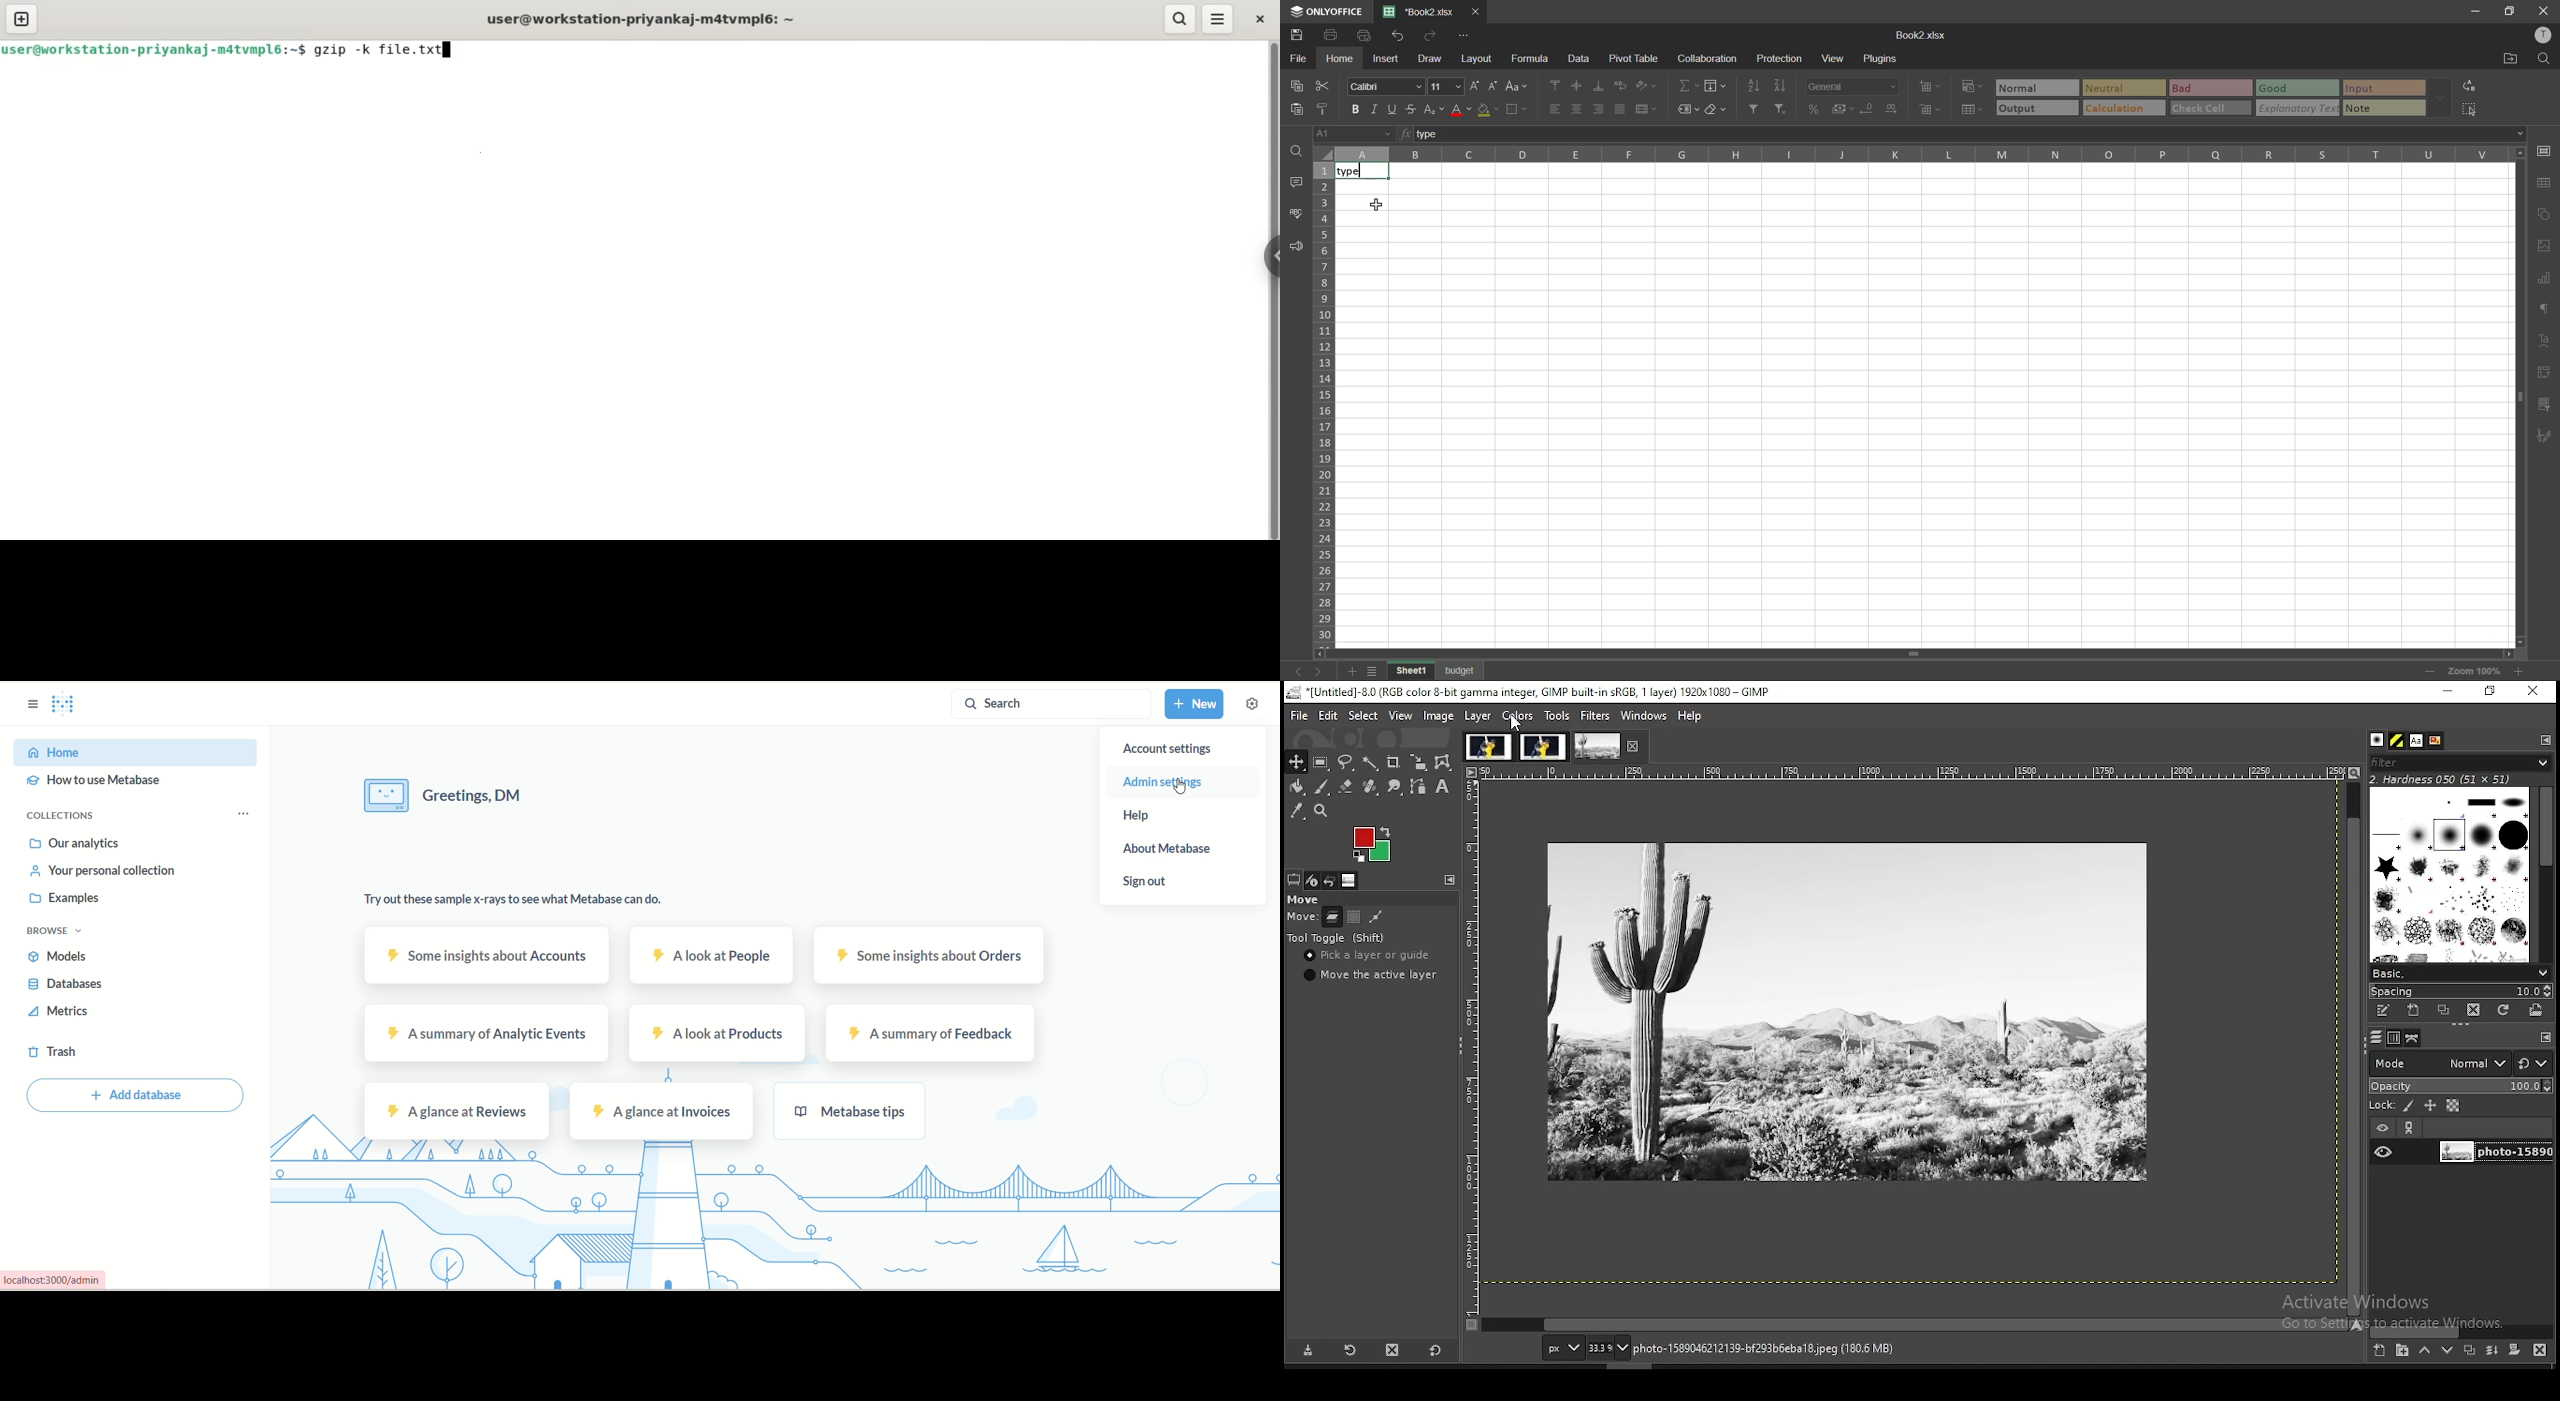 The height and width of the screenshot is (1428, 2576). I want to click on decrement size, so click(1496, 85).